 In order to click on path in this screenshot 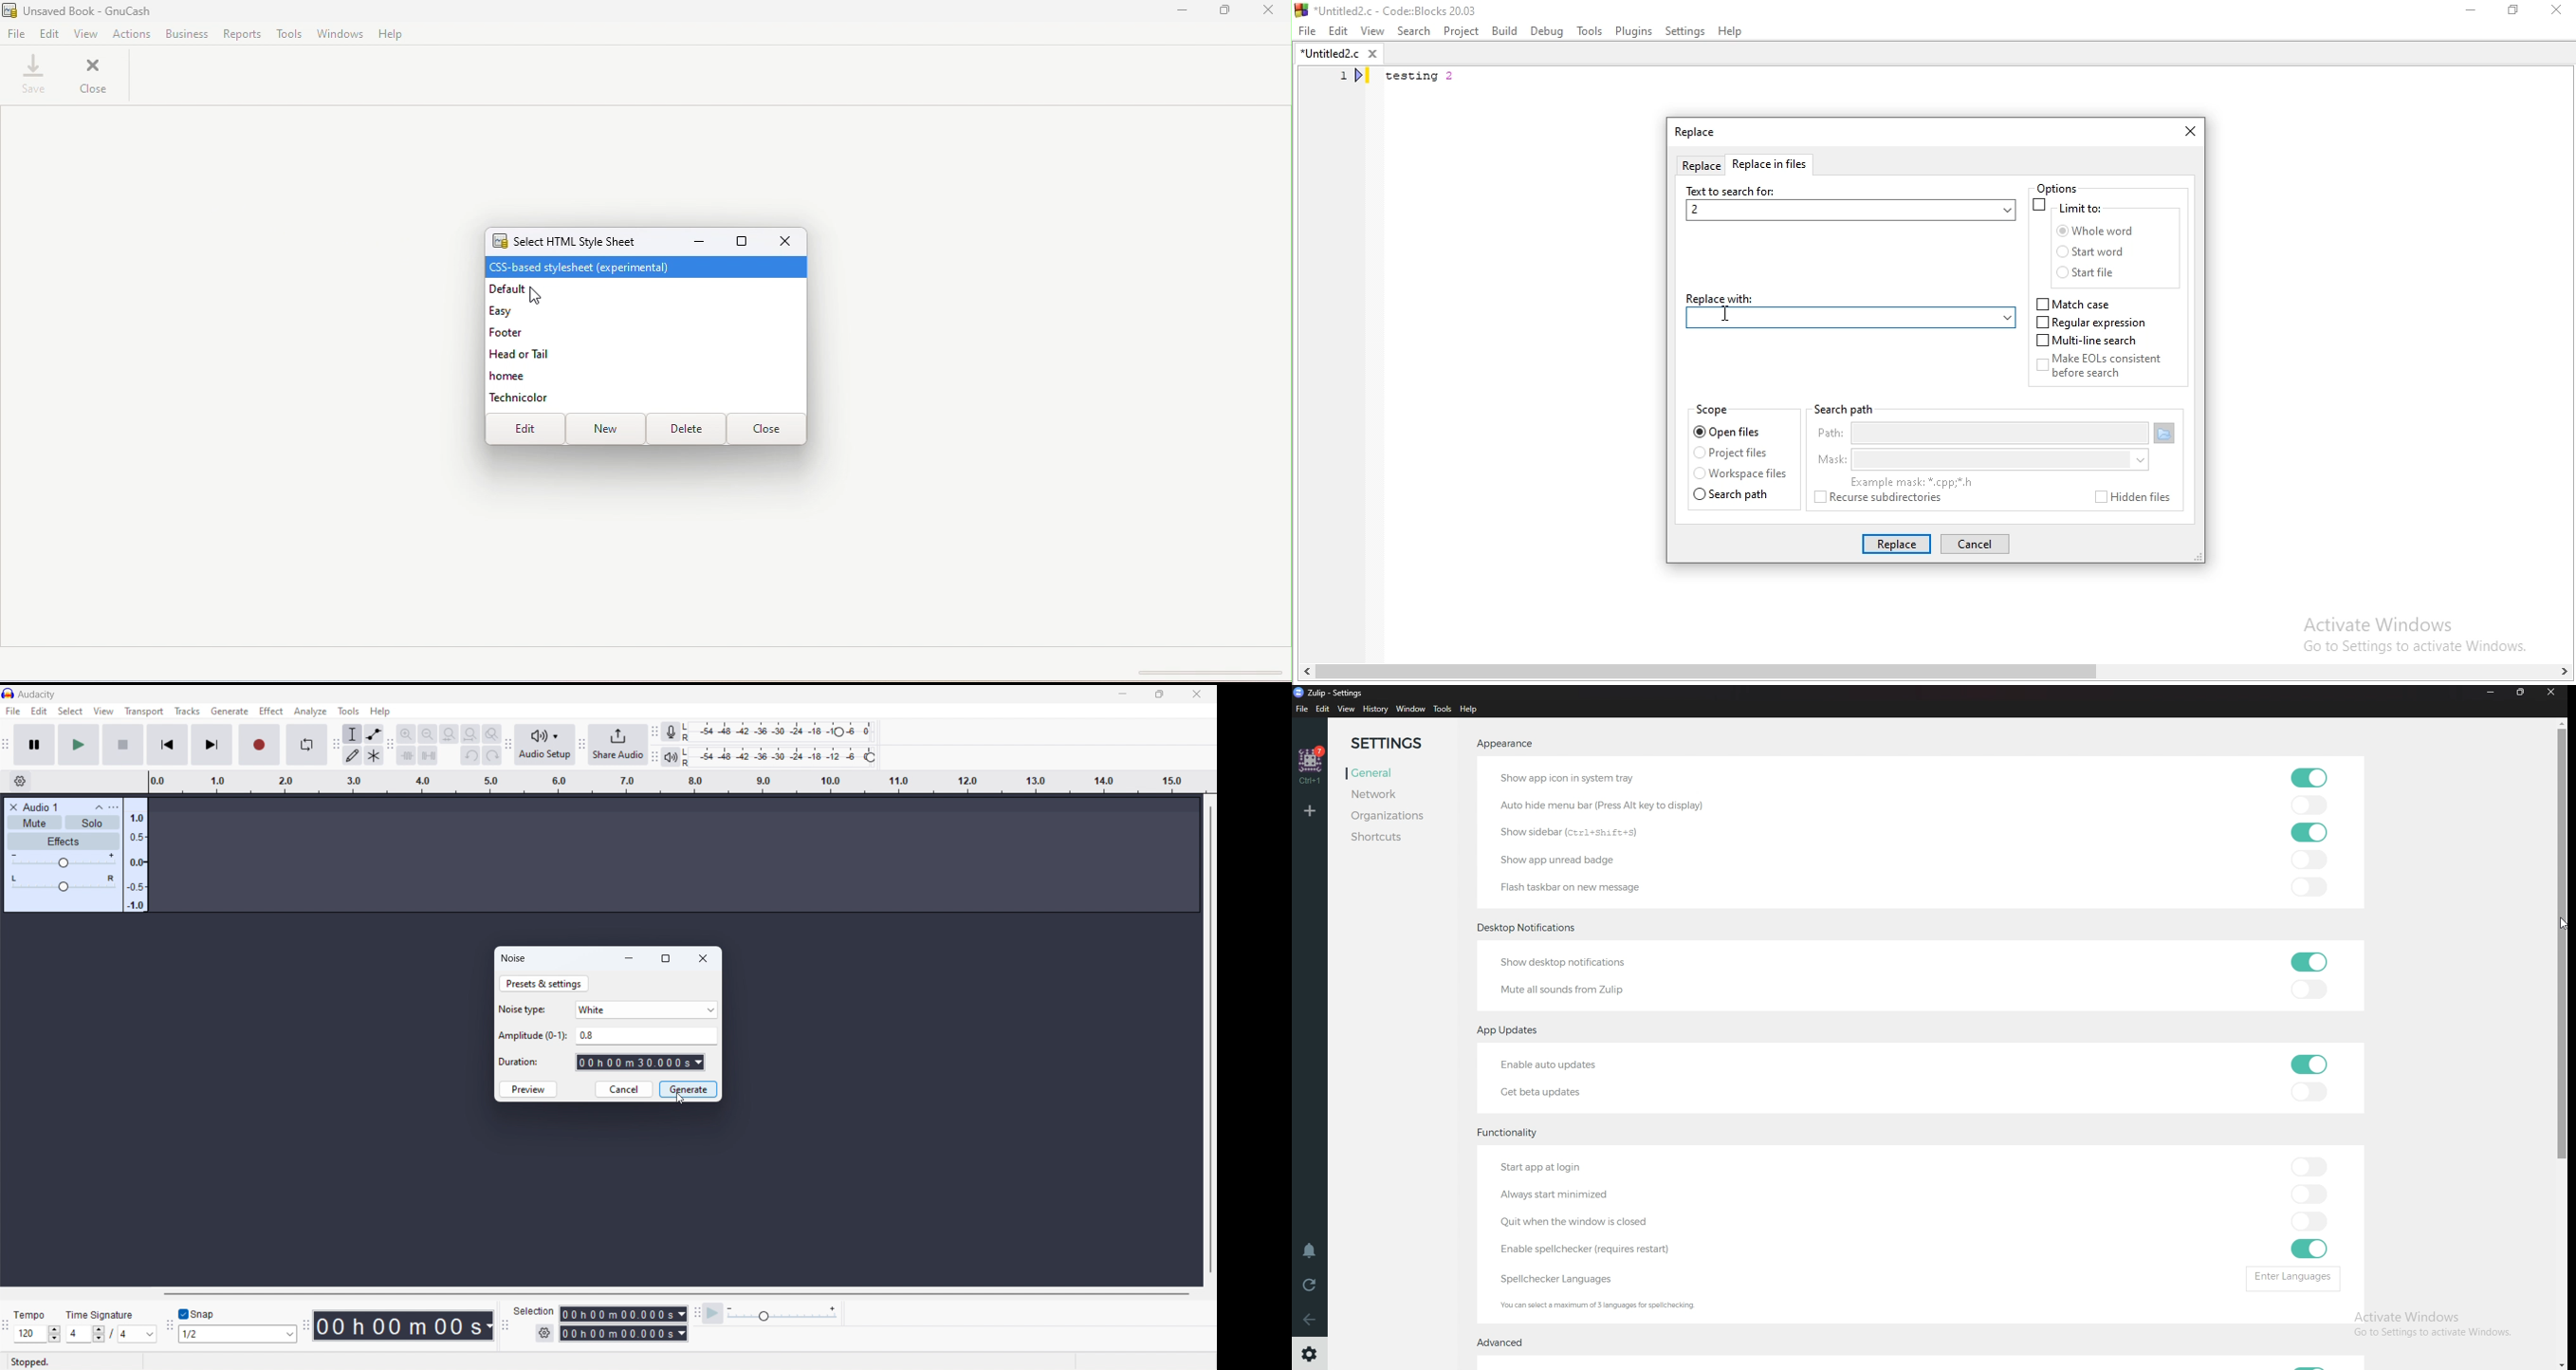, I will do `click(1980, 435)`.